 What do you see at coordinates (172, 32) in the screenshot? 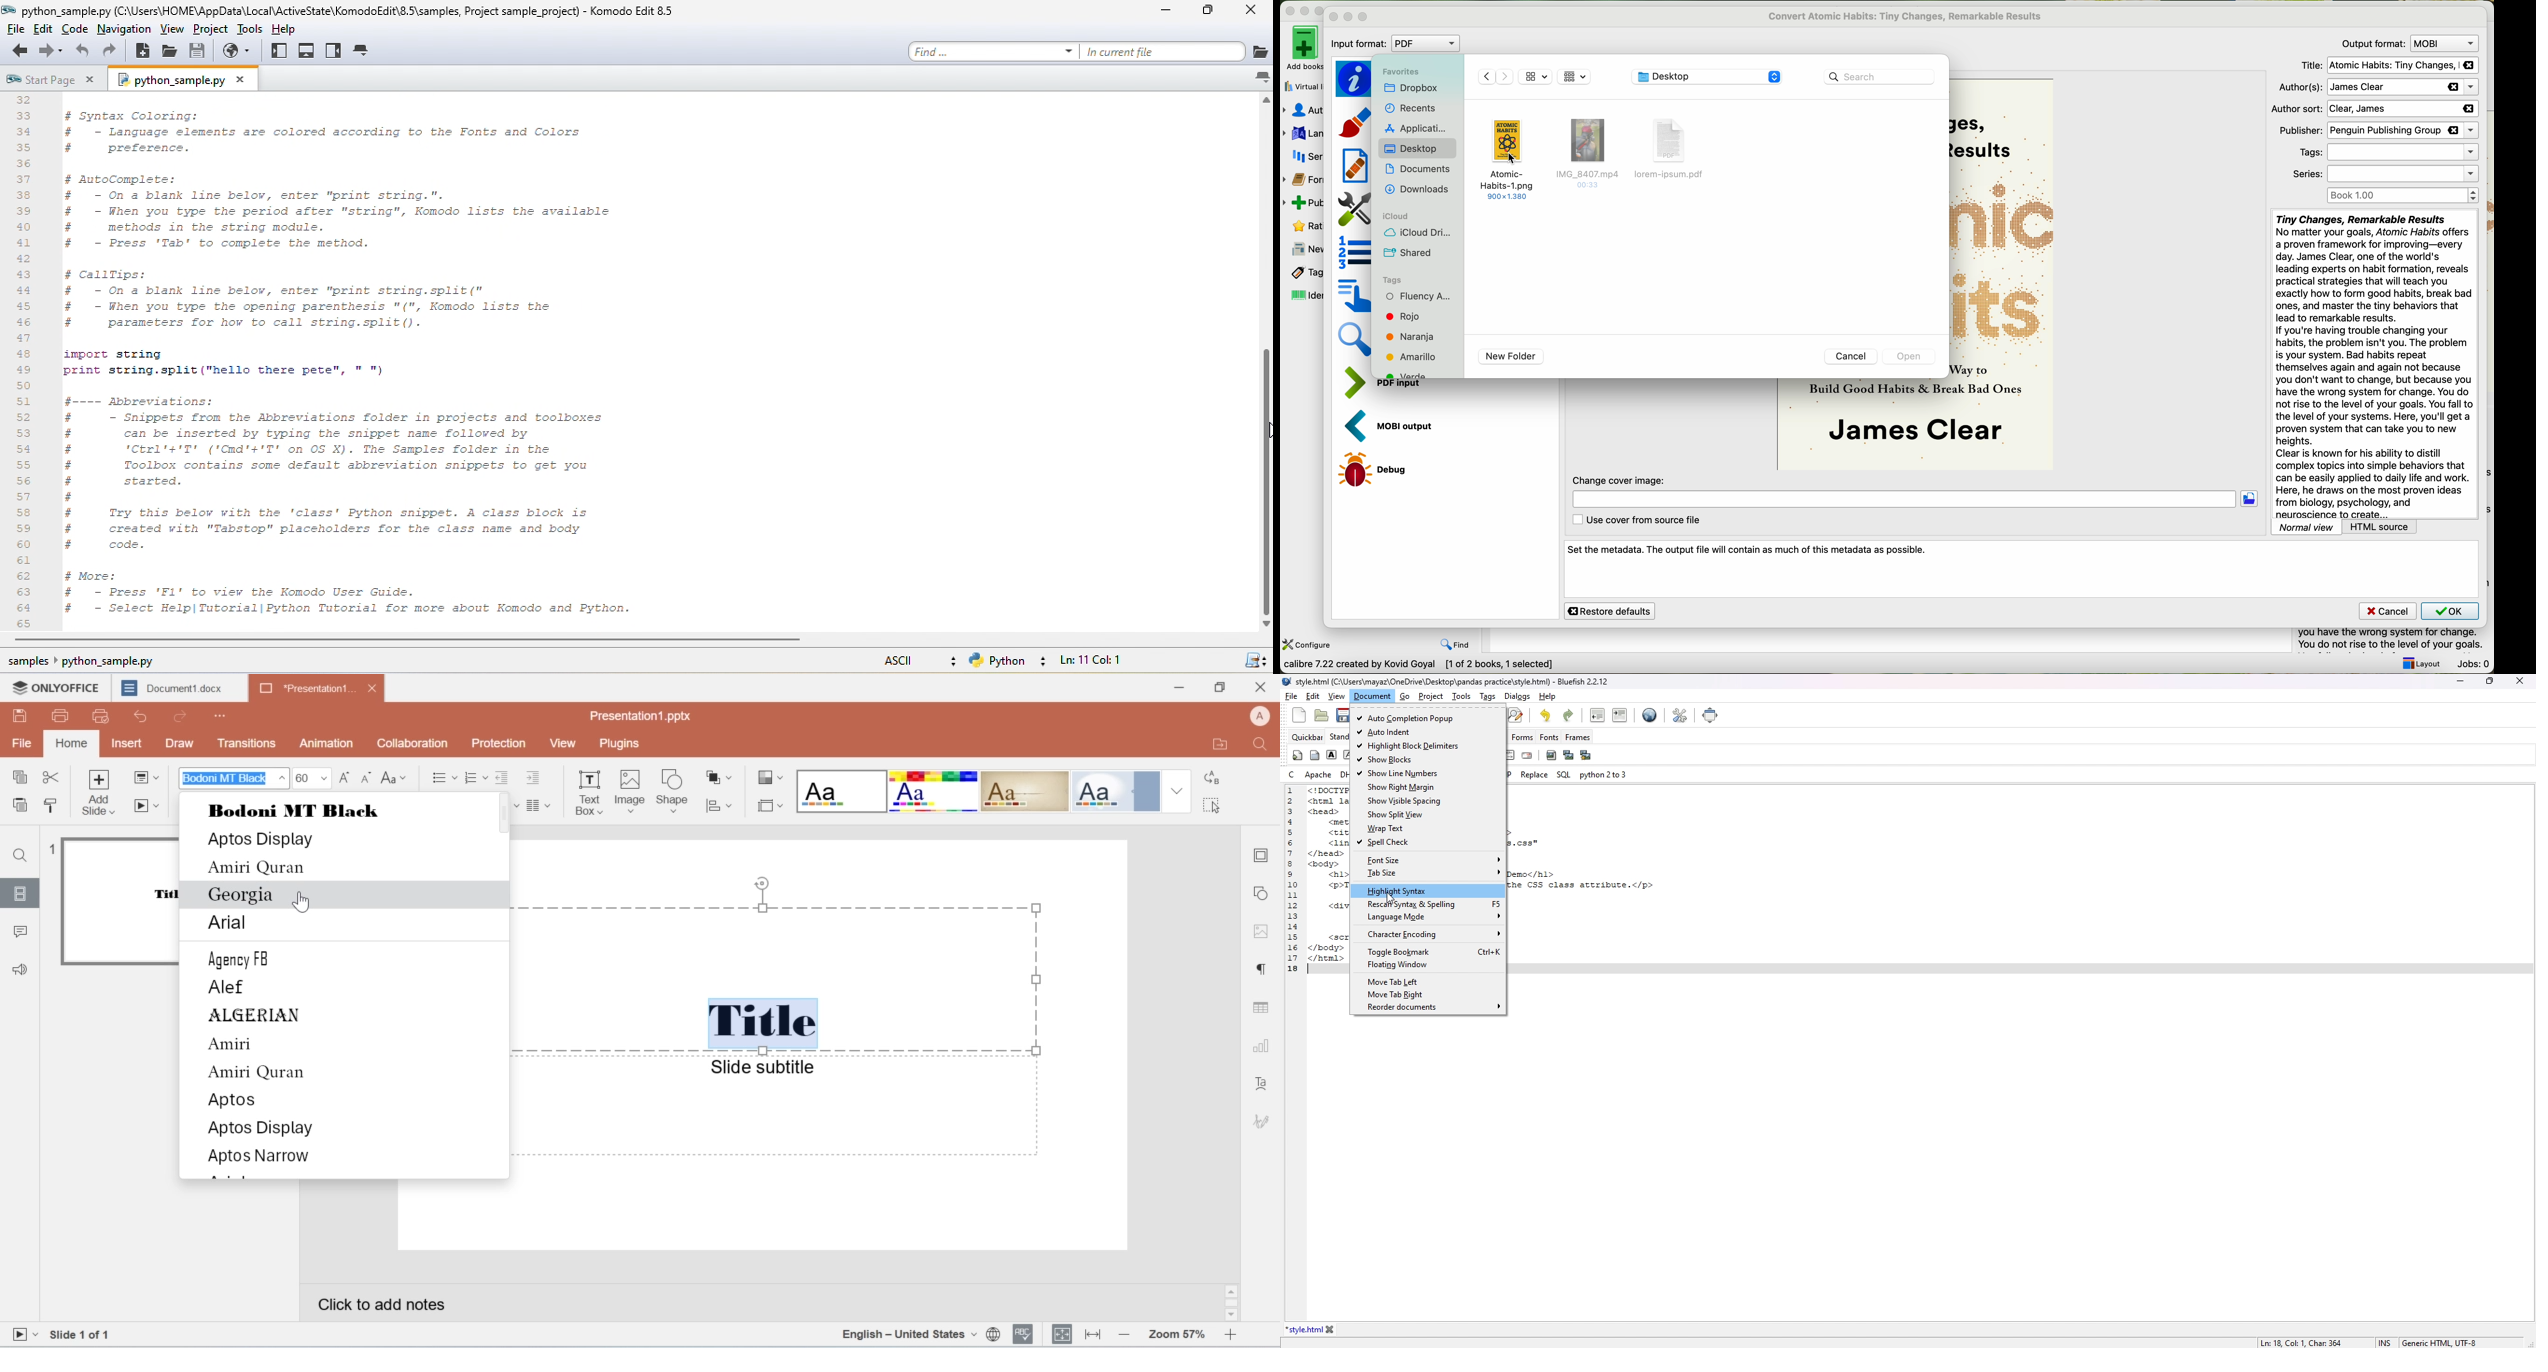
I see `view` at bounding box center [172, 32].